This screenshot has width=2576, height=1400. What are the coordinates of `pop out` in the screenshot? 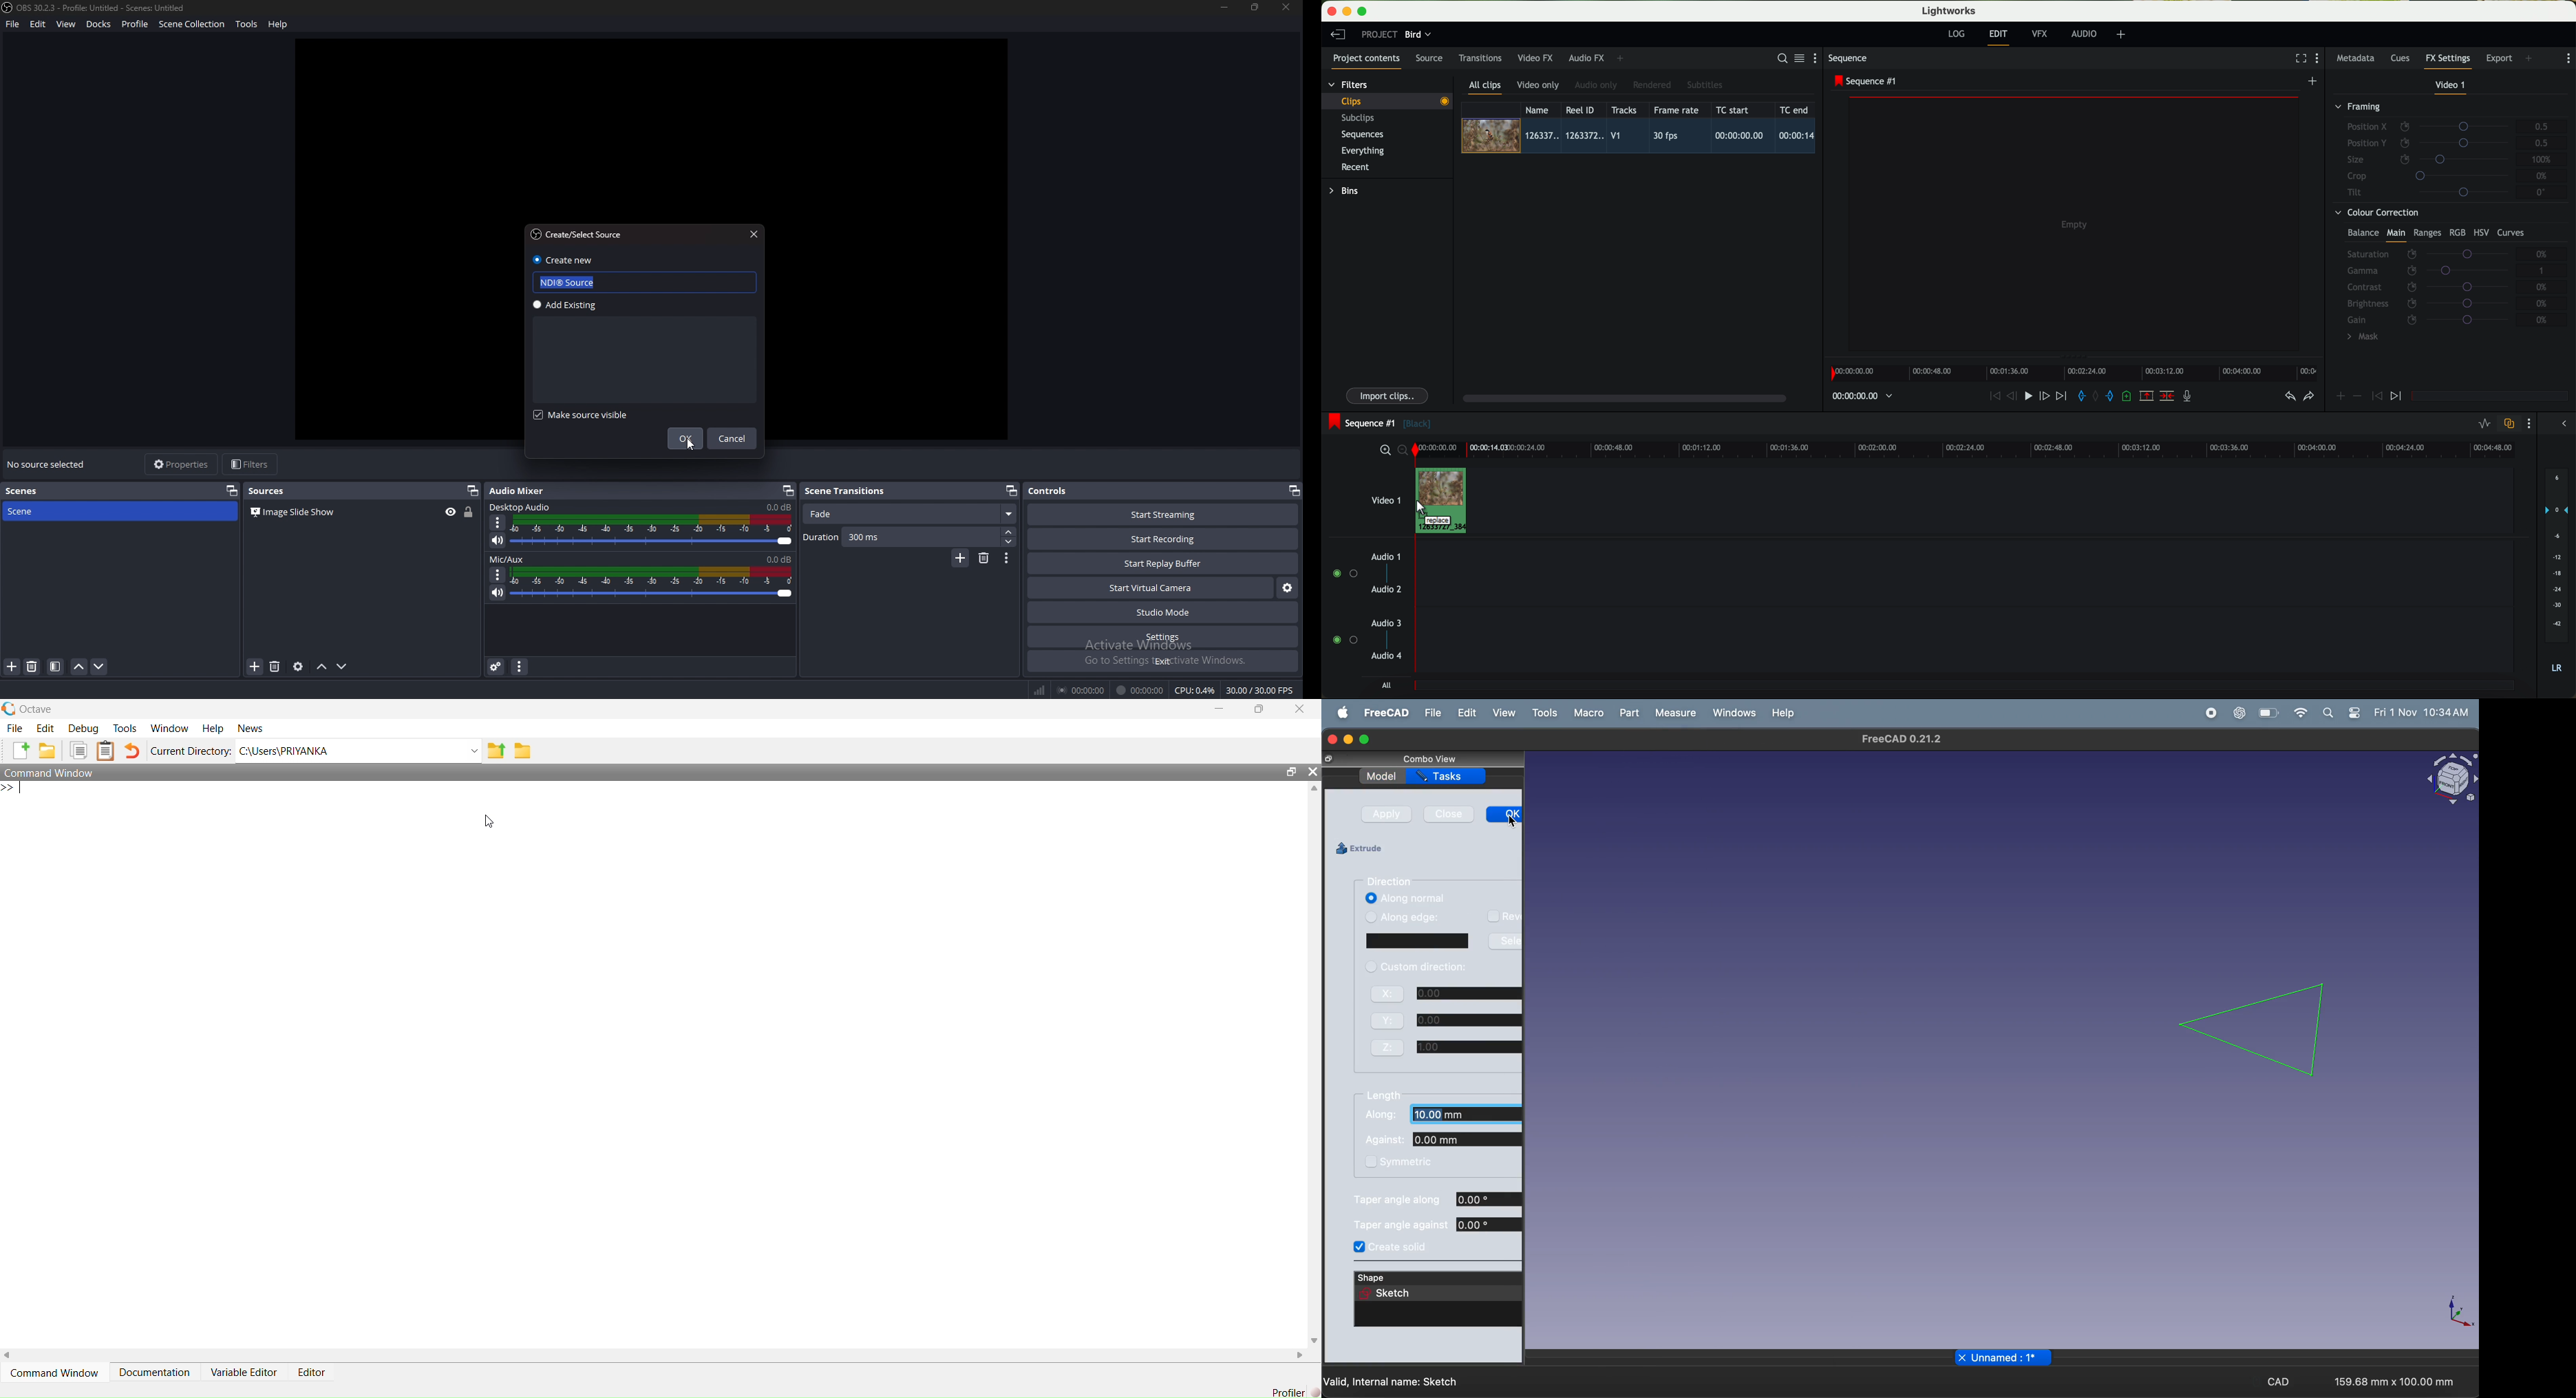 It's located at (231, 491).